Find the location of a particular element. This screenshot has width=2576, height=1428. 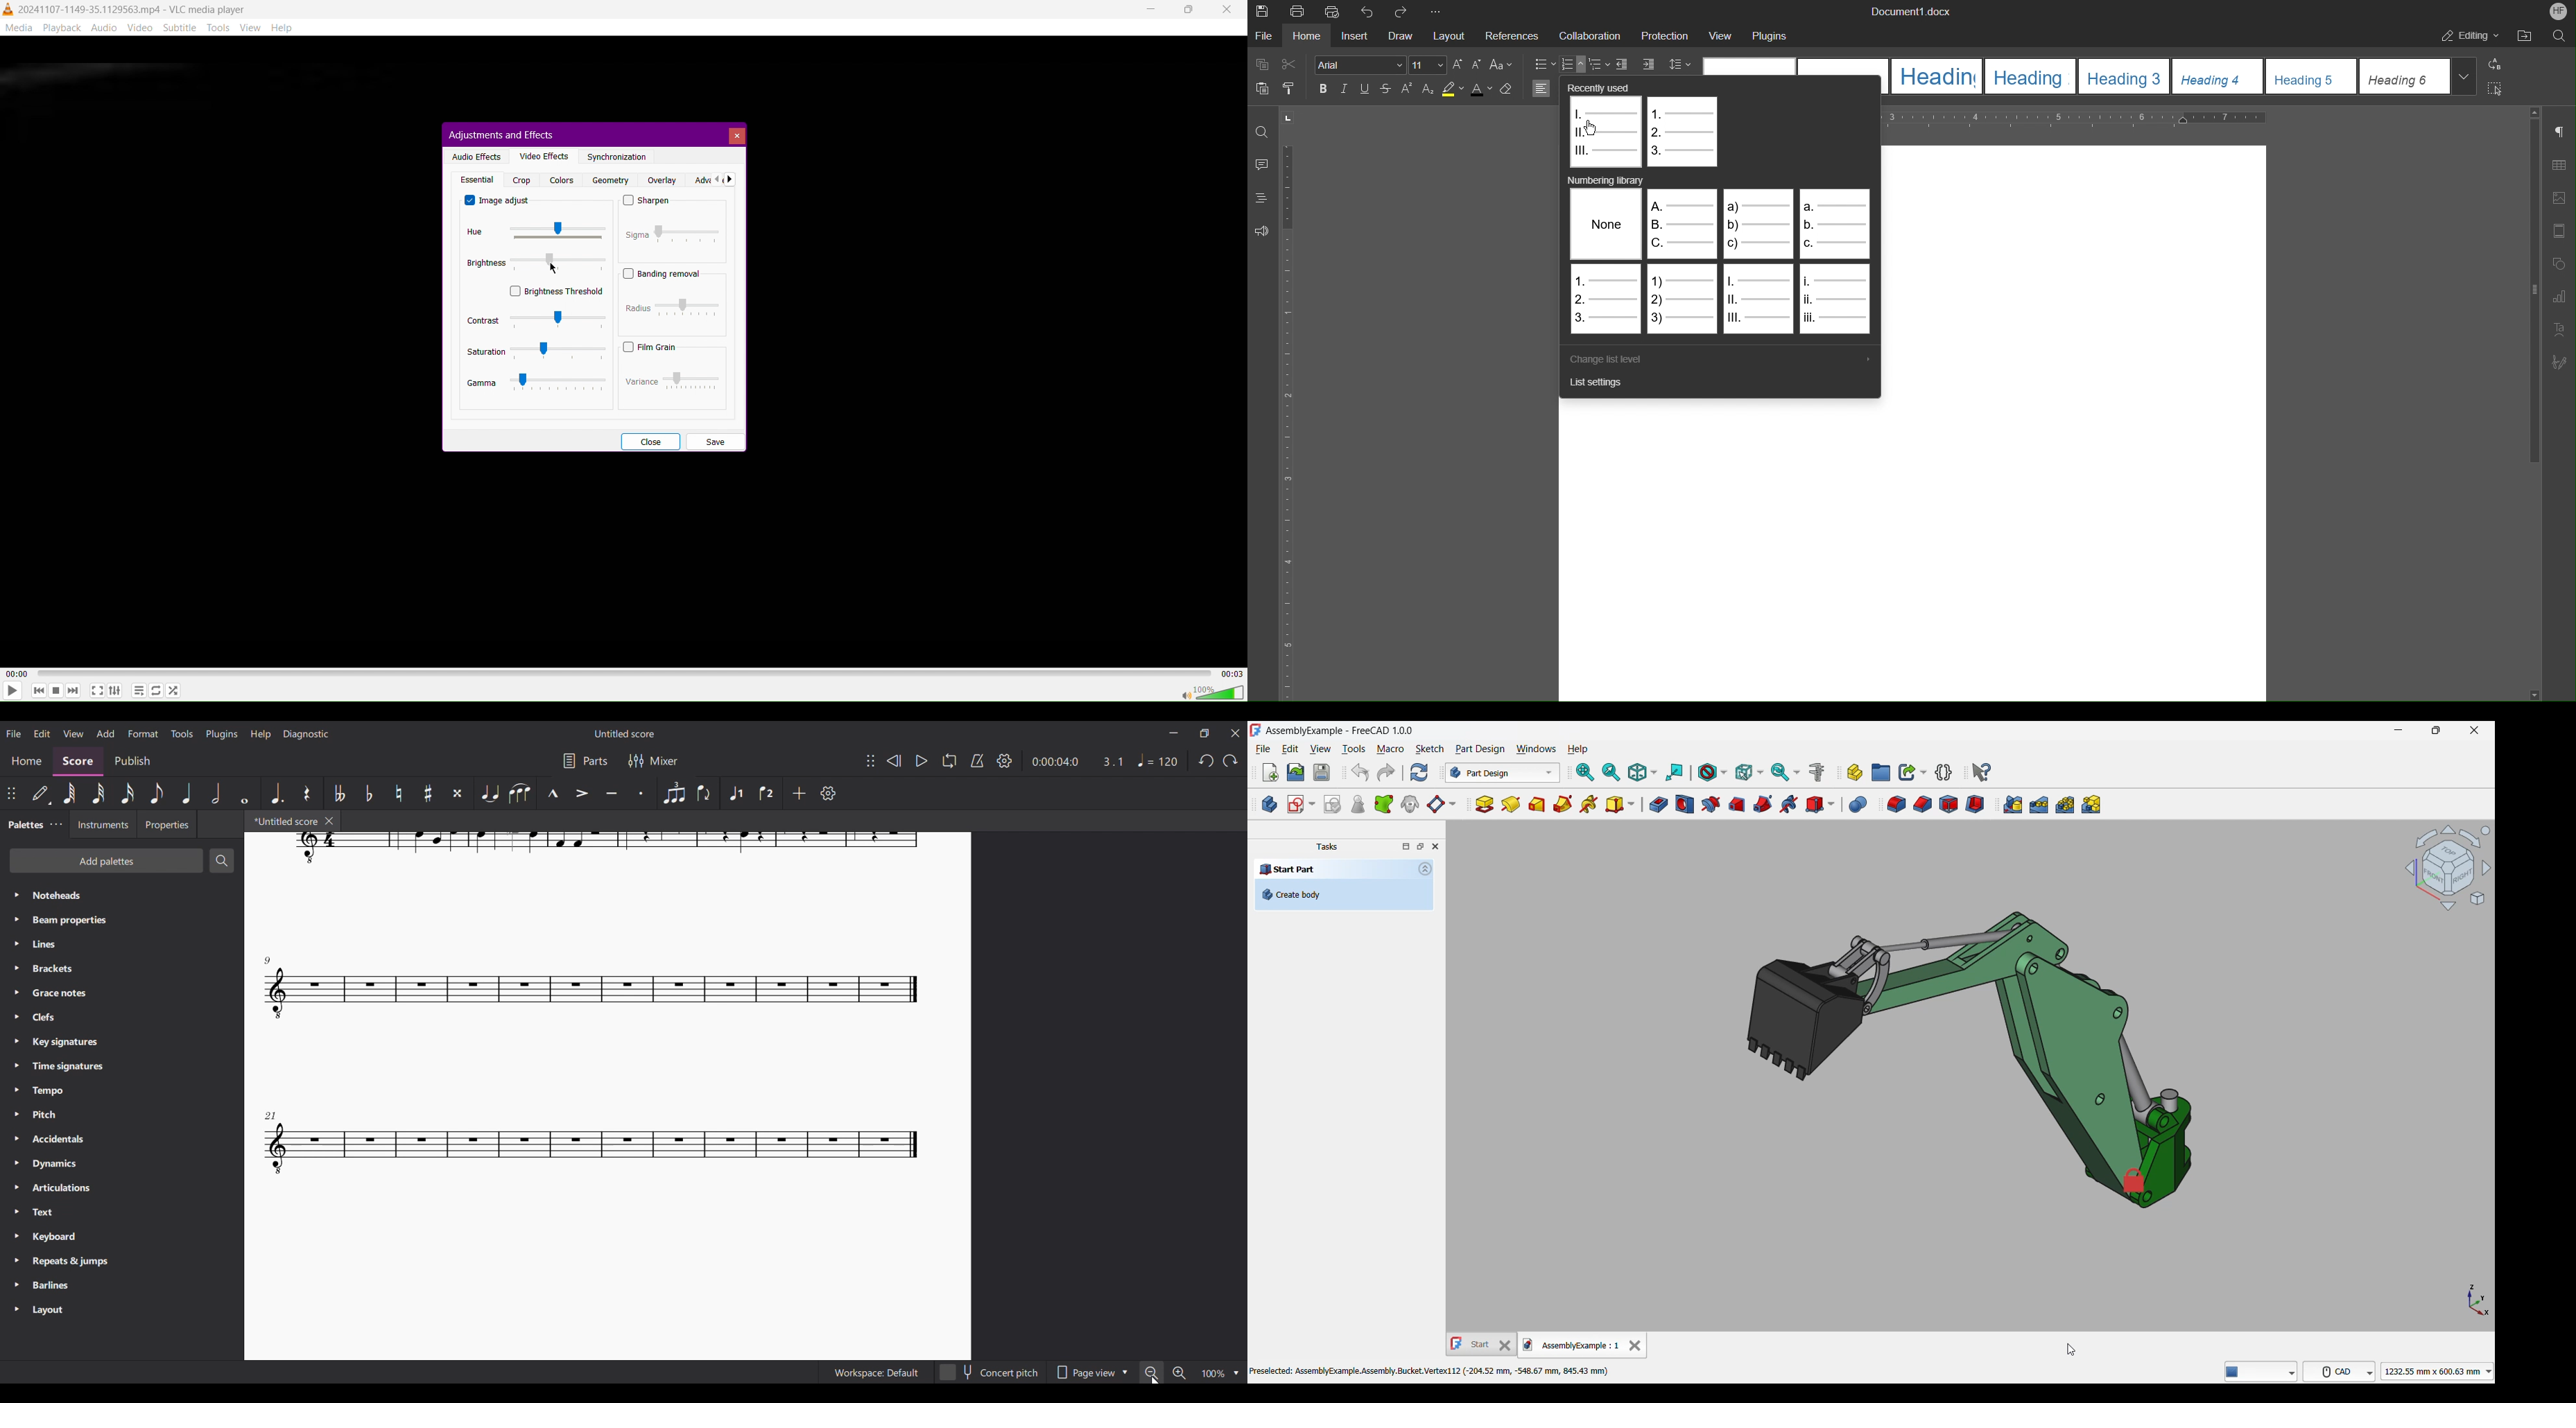

Crop is located at coordinates (522, 180).